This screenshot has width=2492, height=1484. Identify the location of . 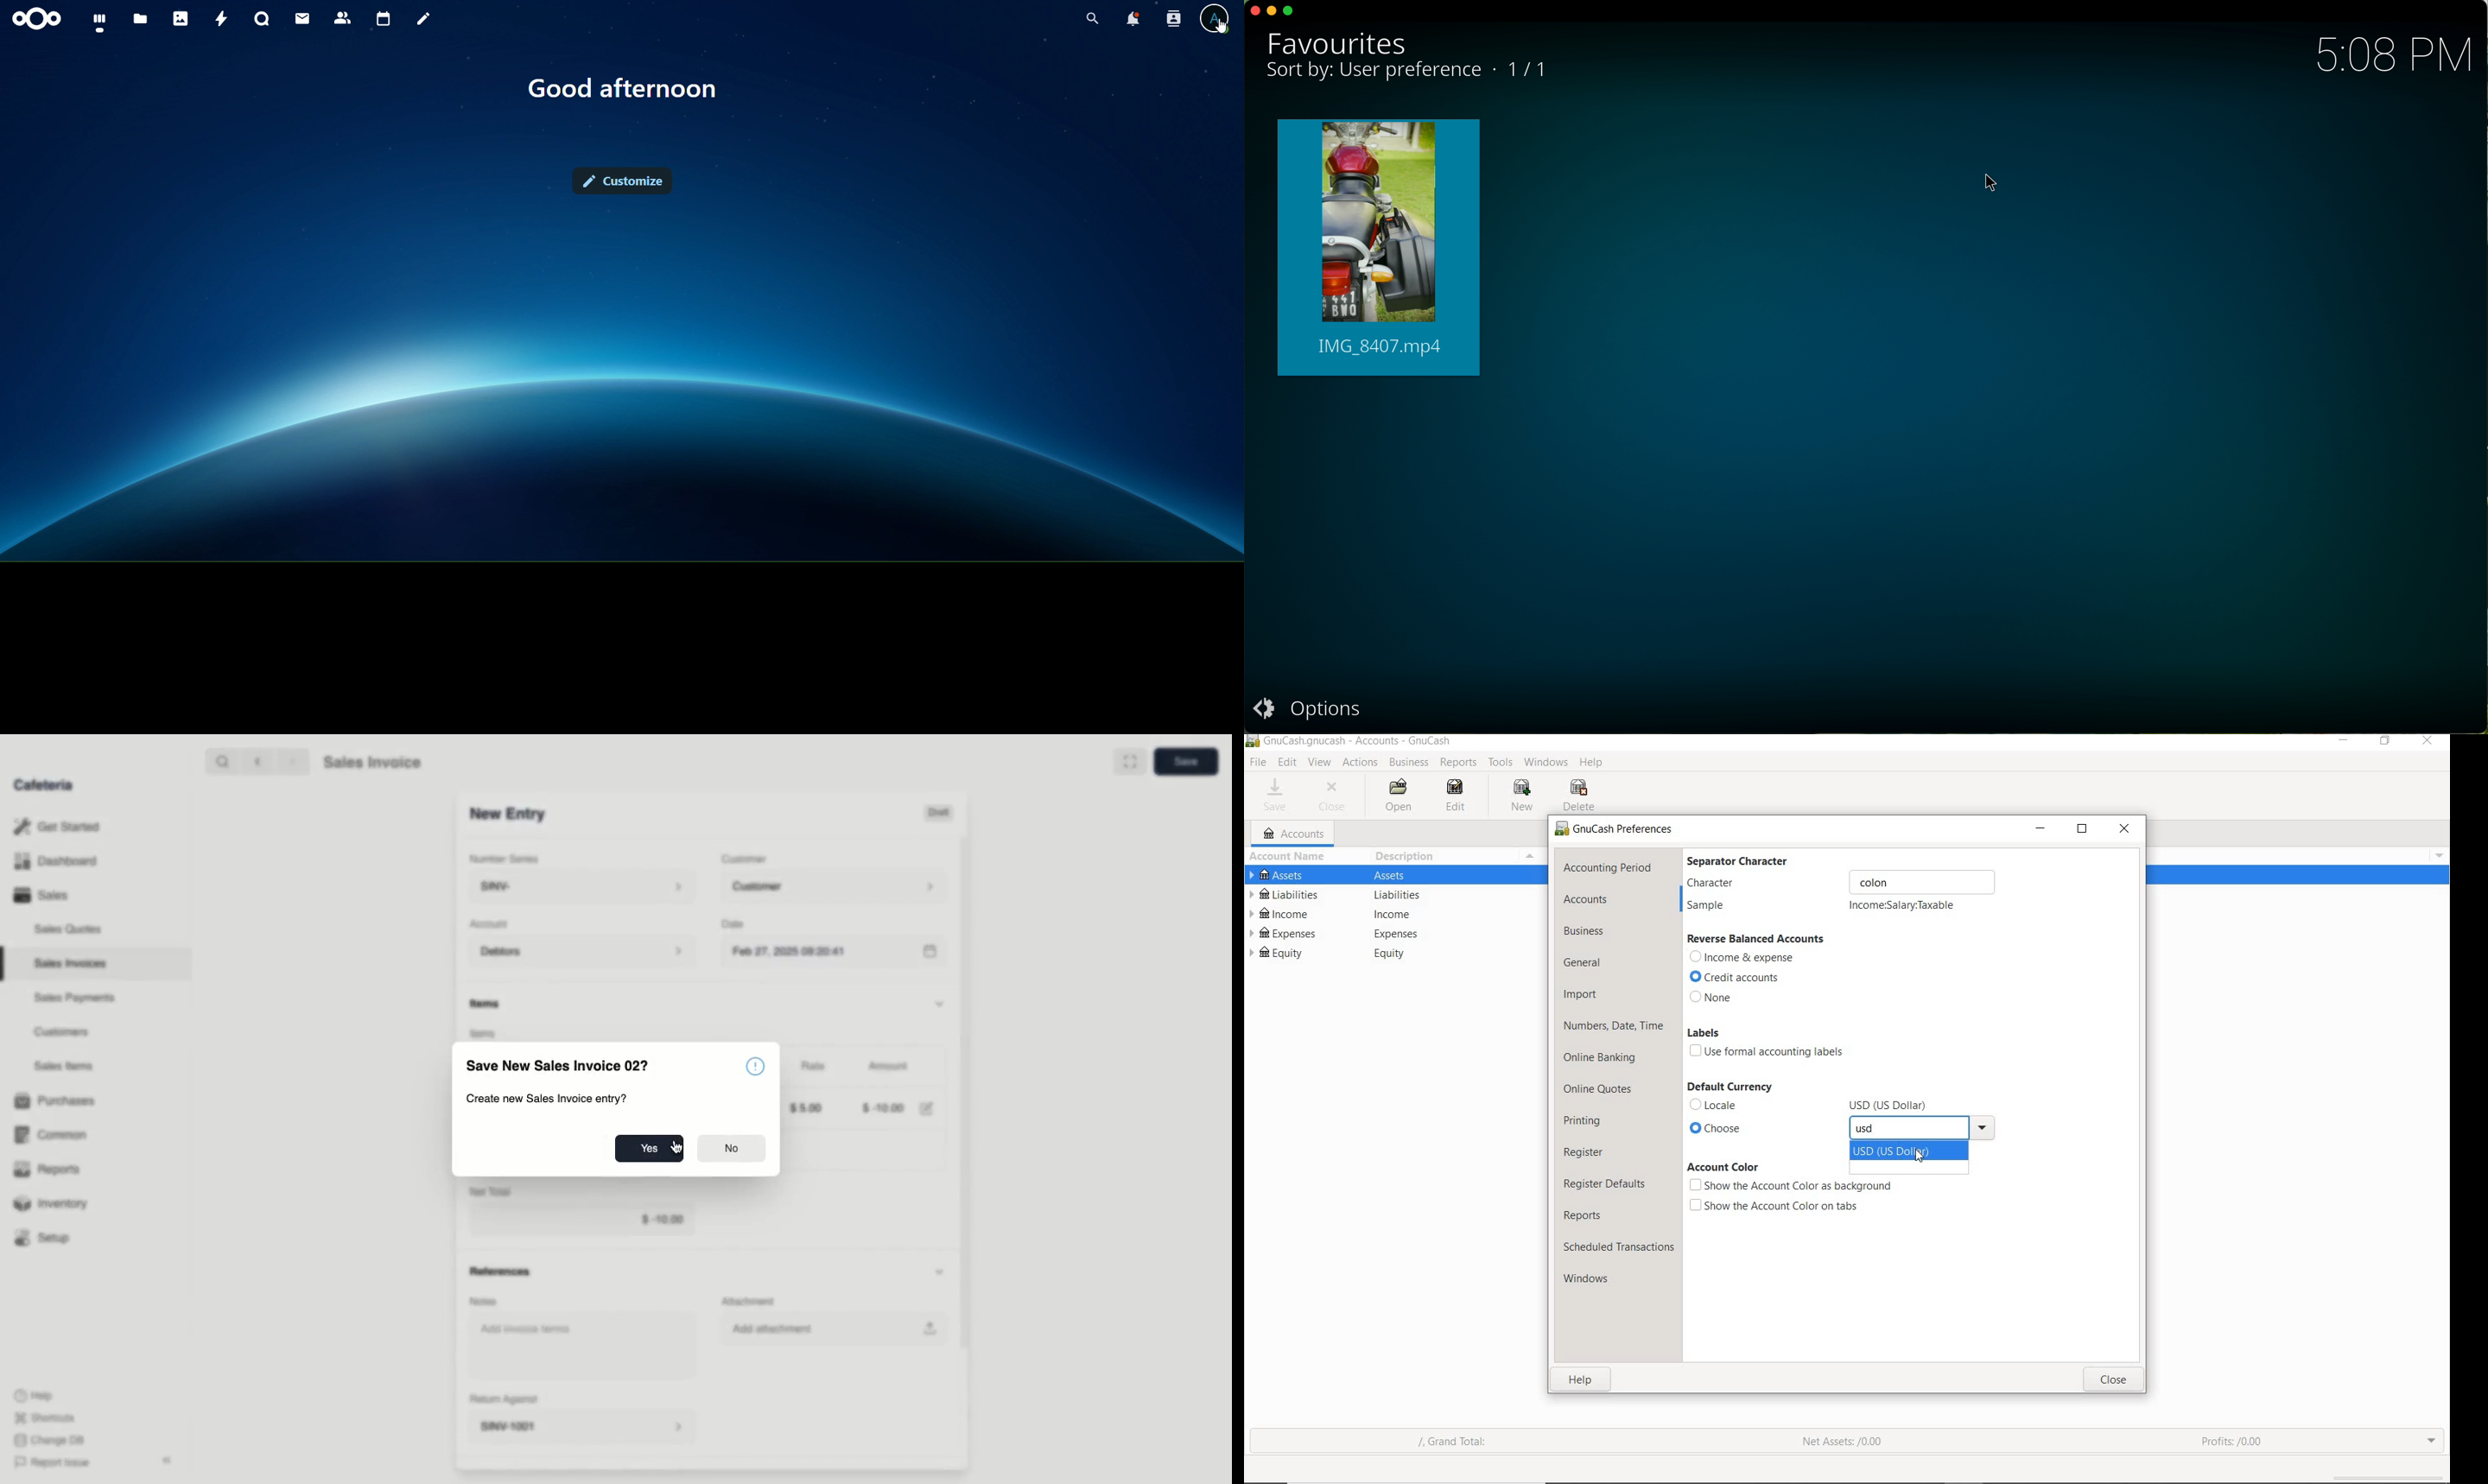
(1401, 914).